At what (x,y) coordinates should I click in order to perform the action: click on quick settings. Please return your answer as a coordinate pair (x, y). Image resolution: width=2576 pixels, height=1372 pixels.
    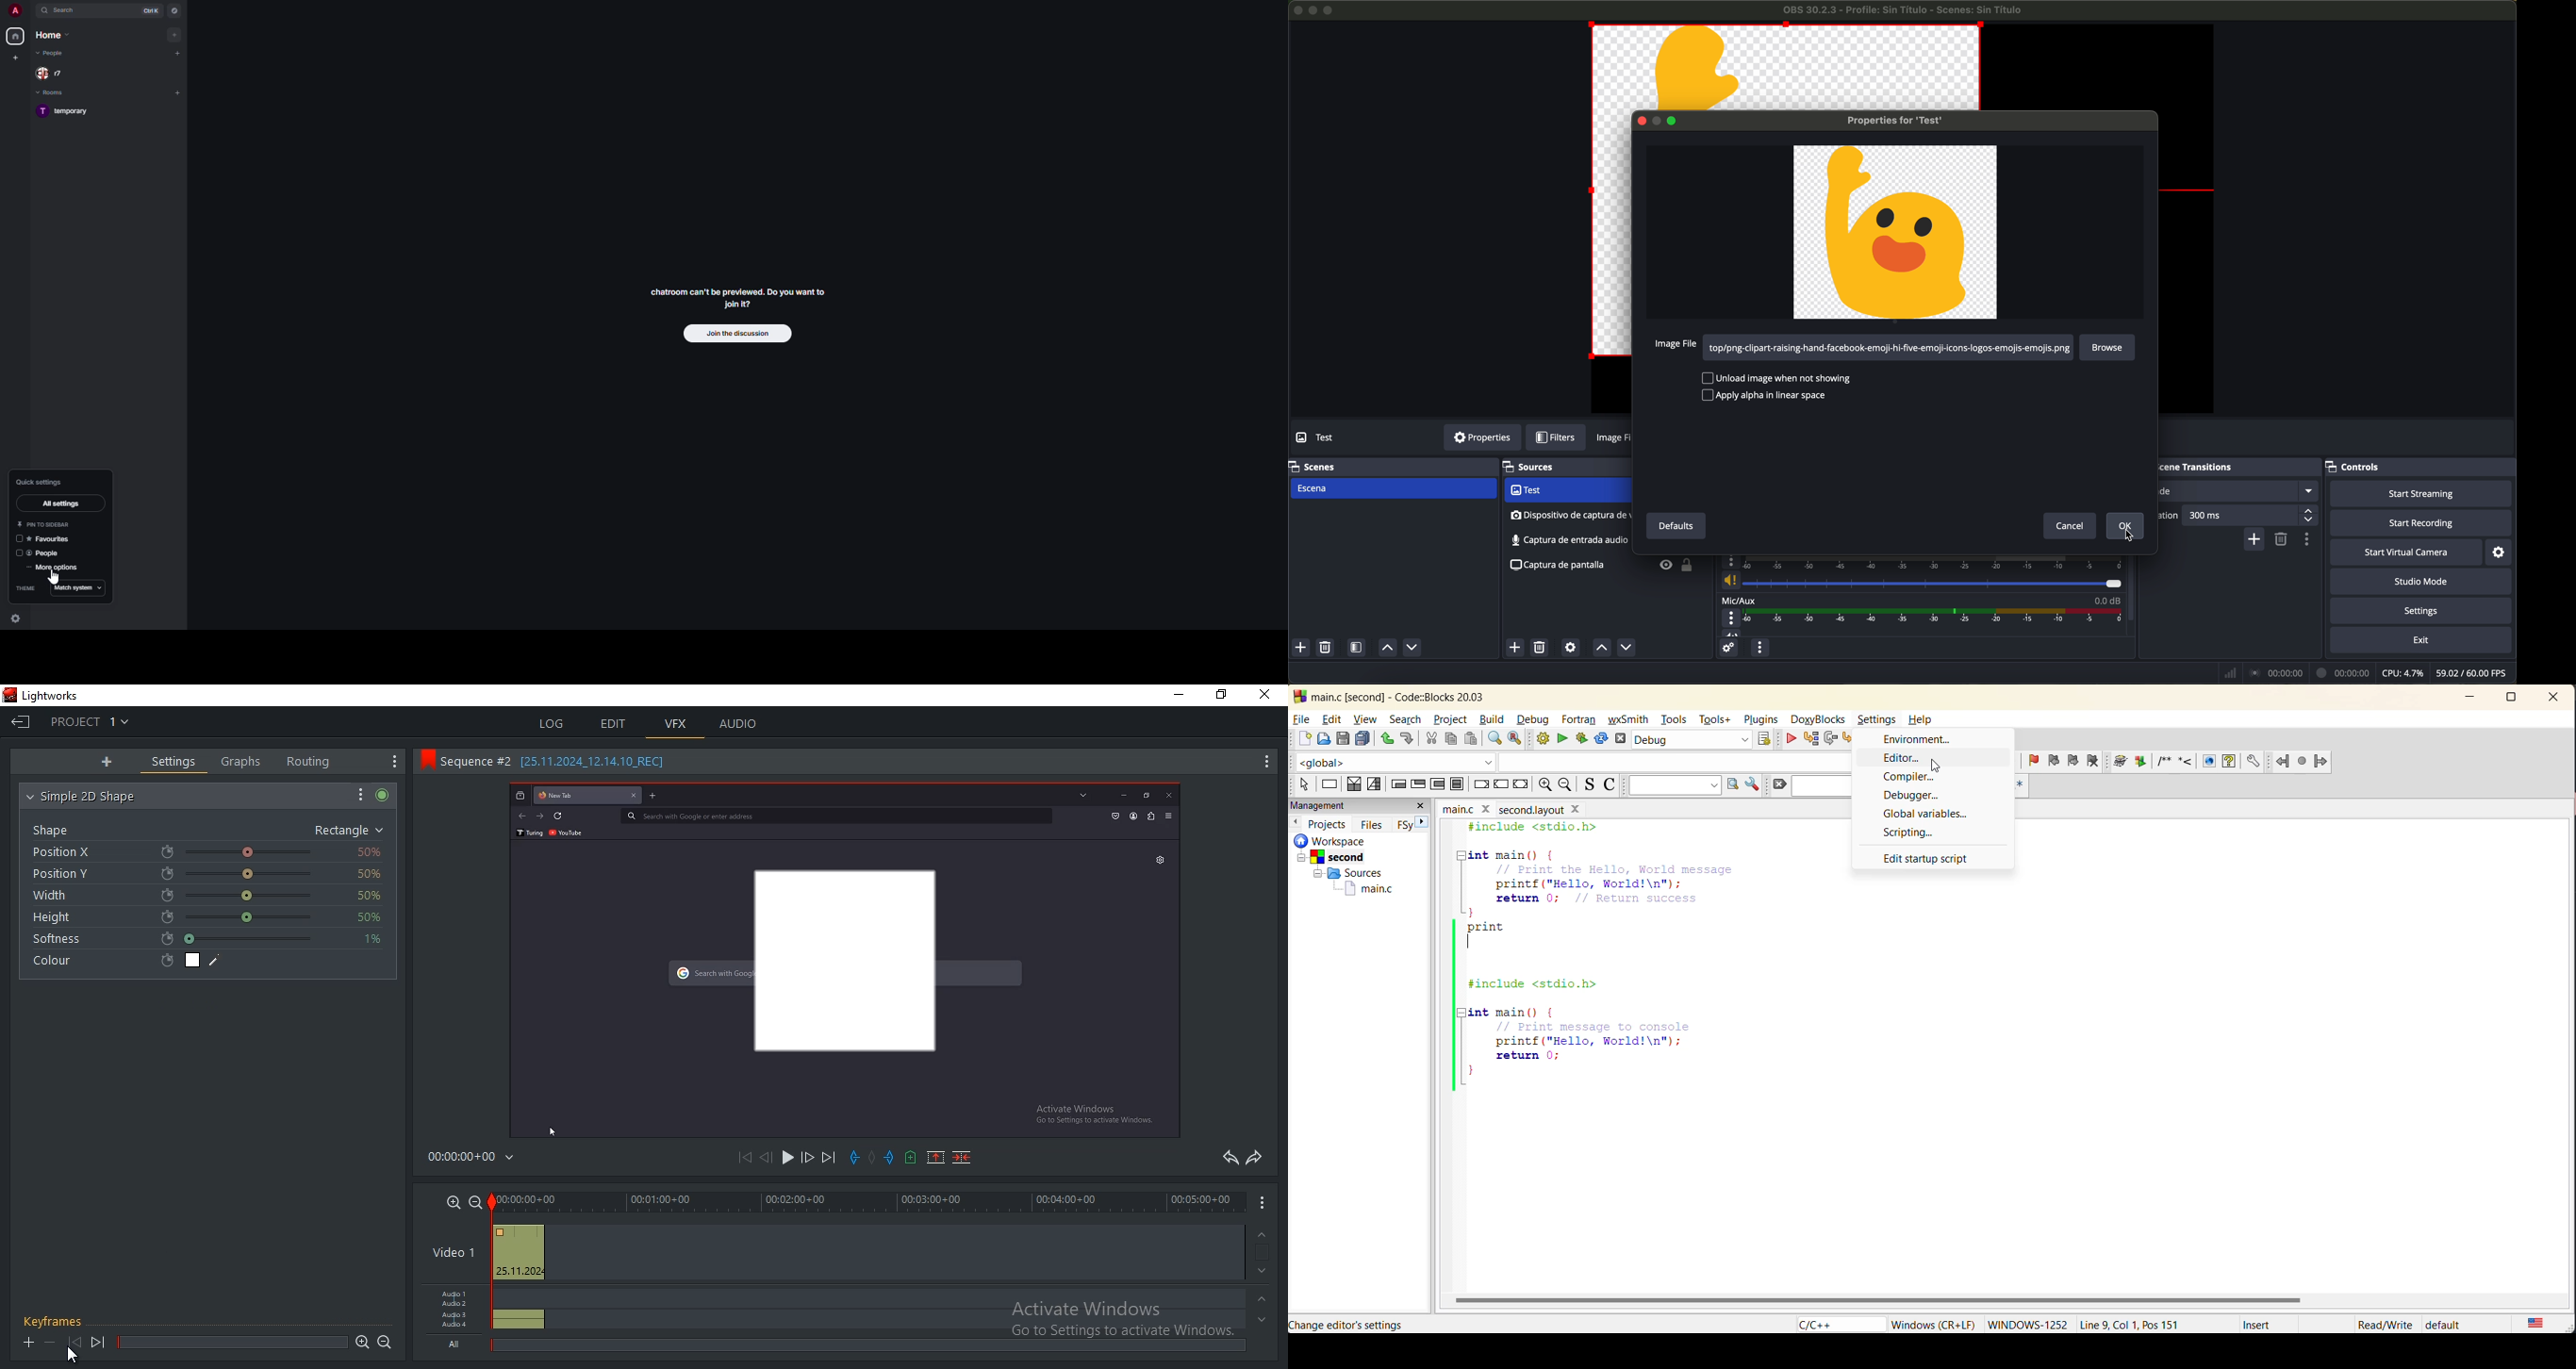
    Looking at the image, I should click on (40, 480).